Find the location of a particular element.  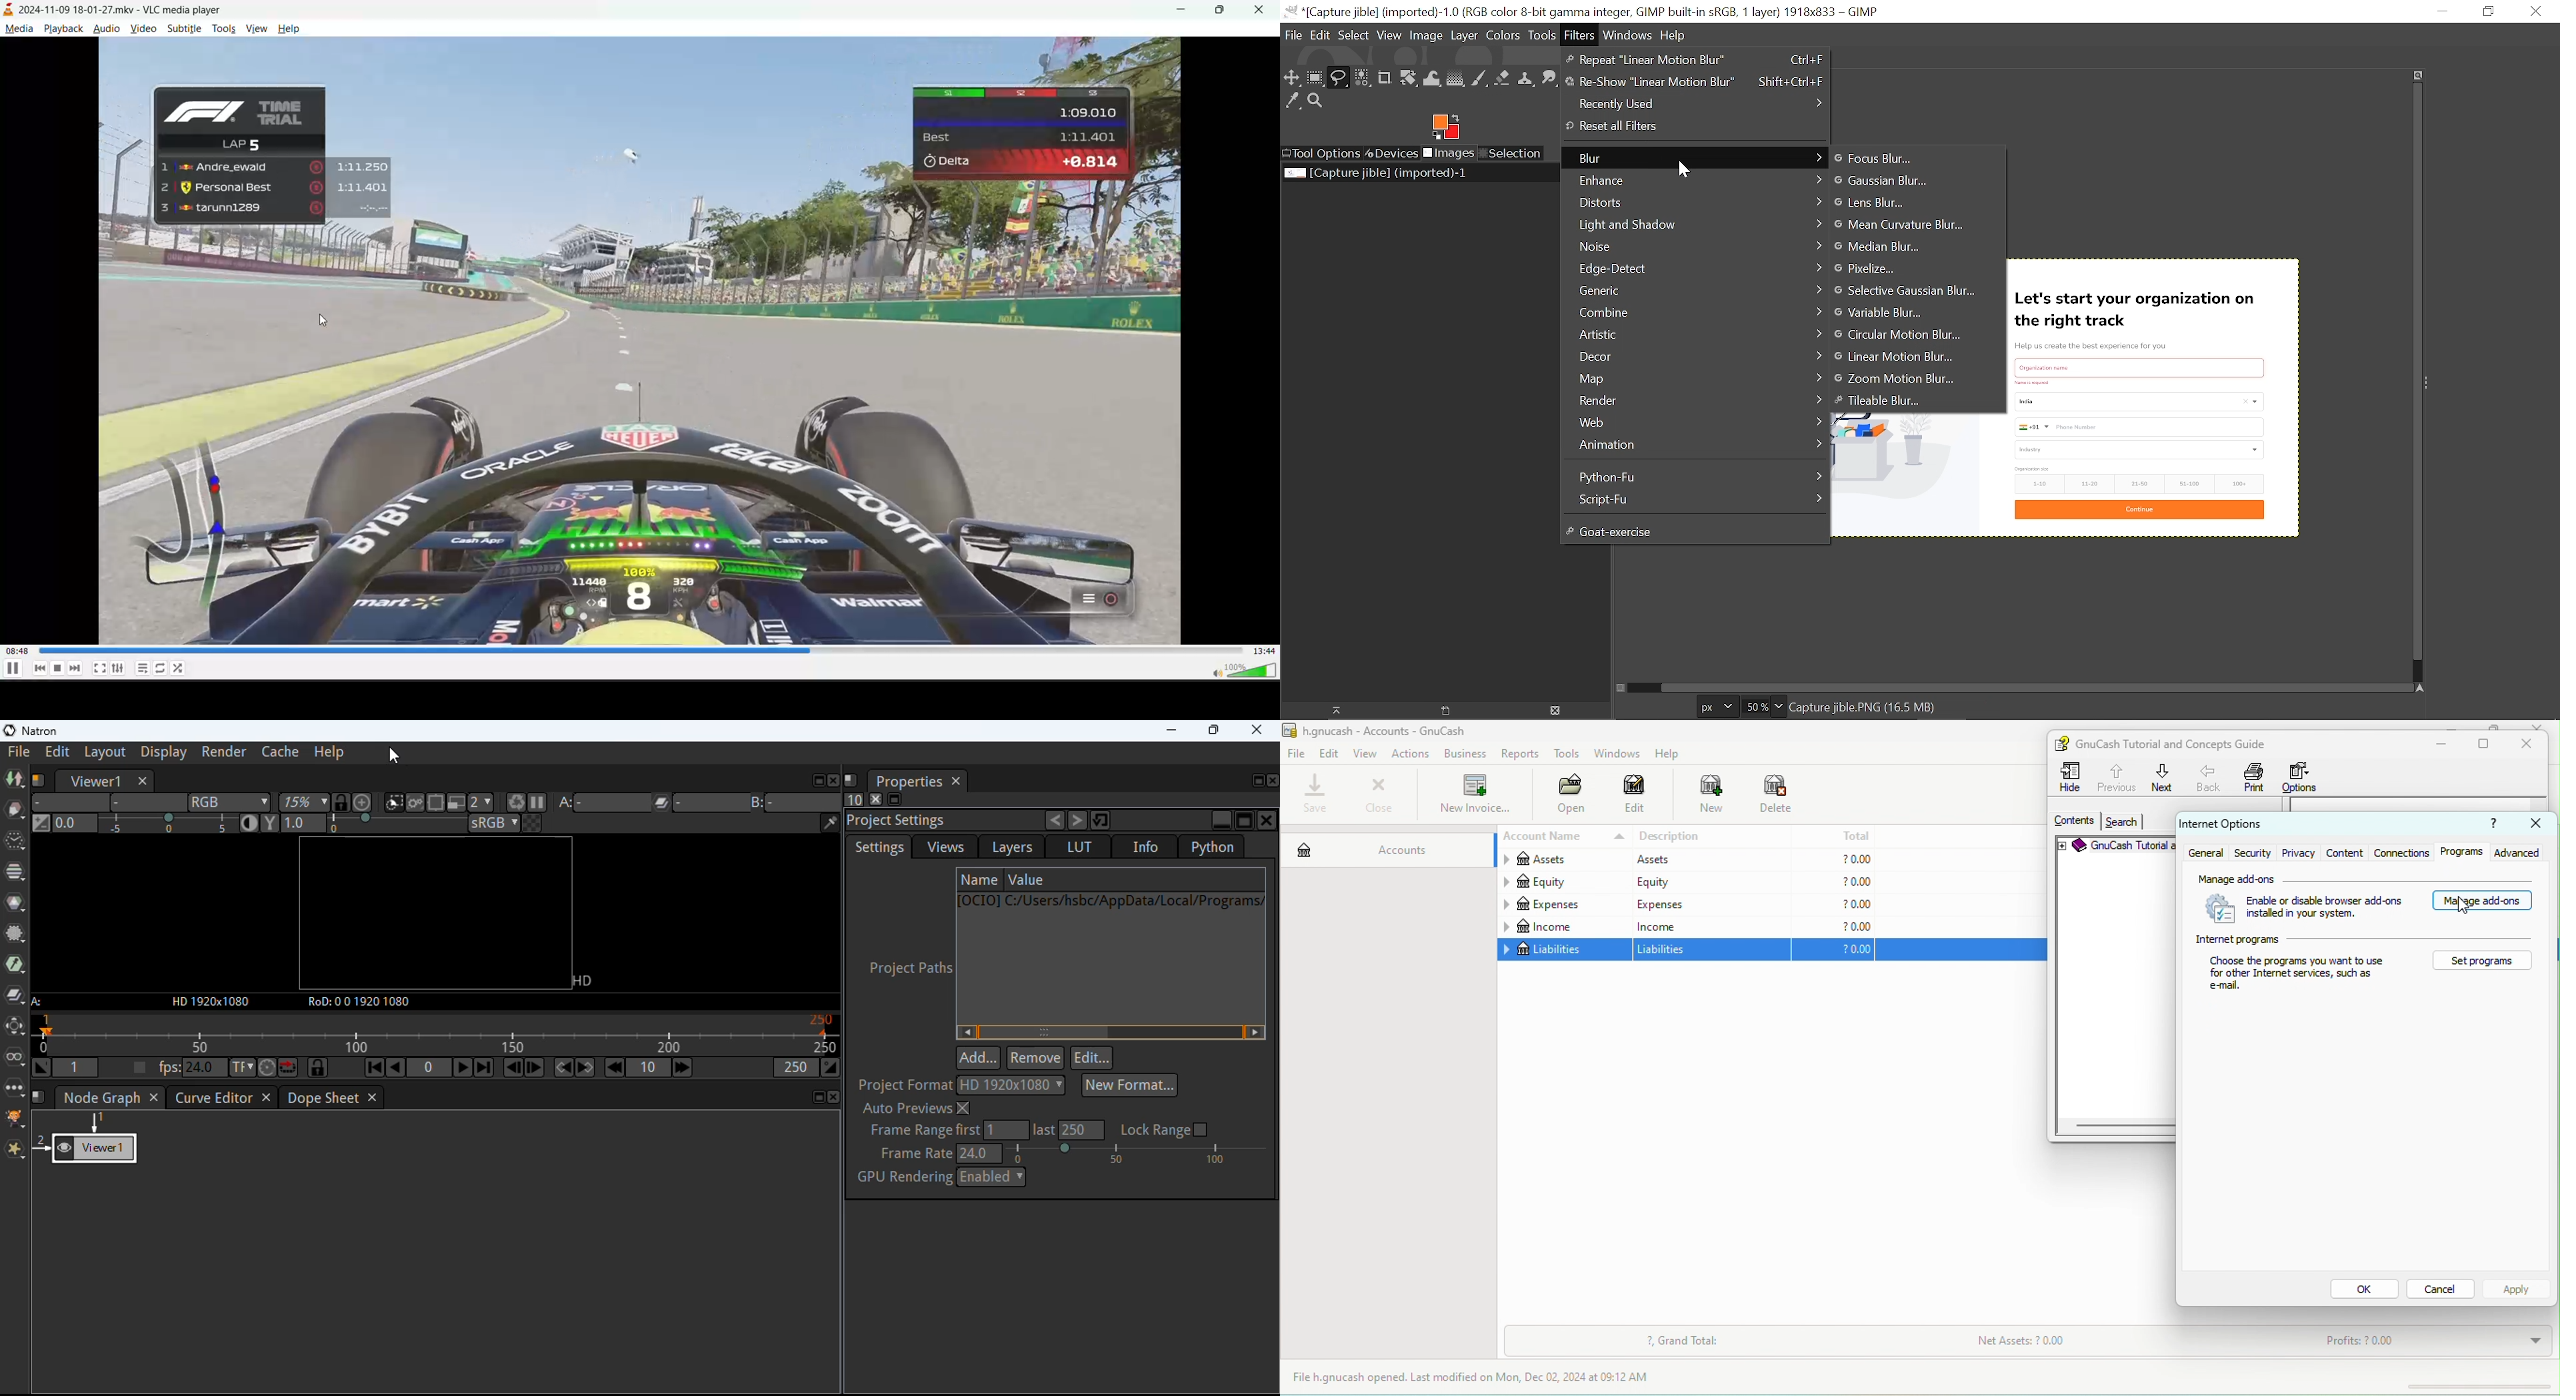

Median blur is located at coordinates (1899, 247).